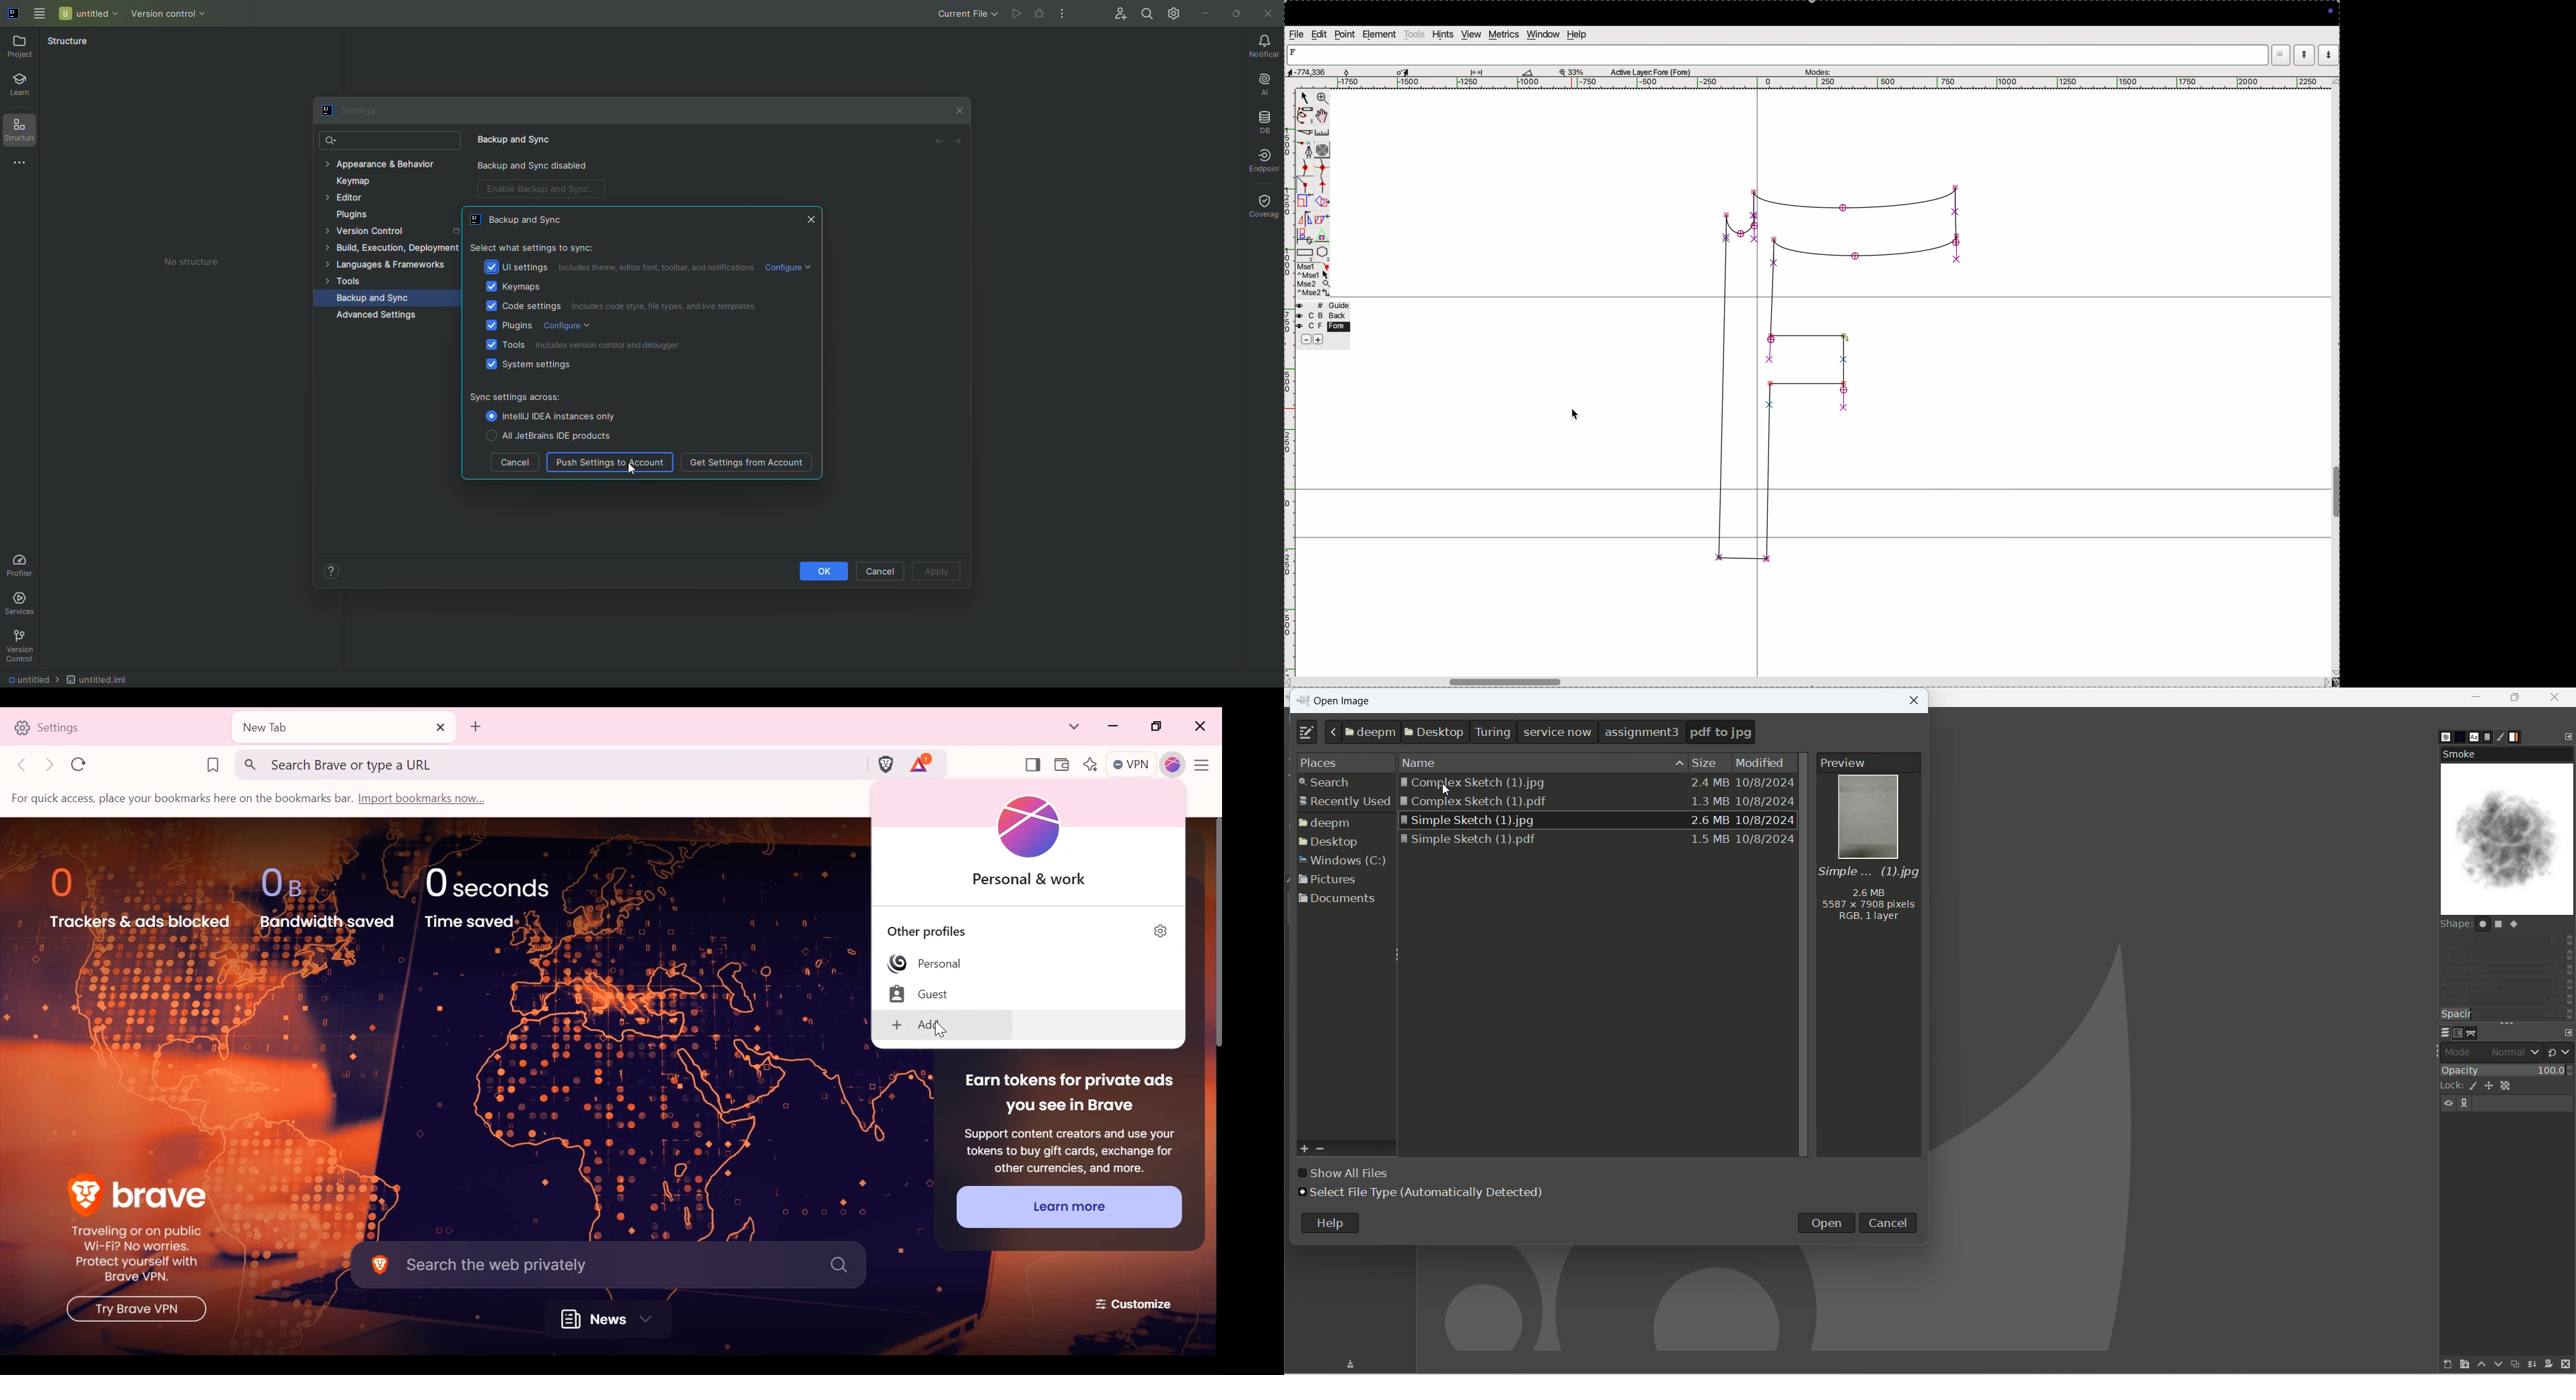  I want to click on Get Settings from Account, so click(746, 462).